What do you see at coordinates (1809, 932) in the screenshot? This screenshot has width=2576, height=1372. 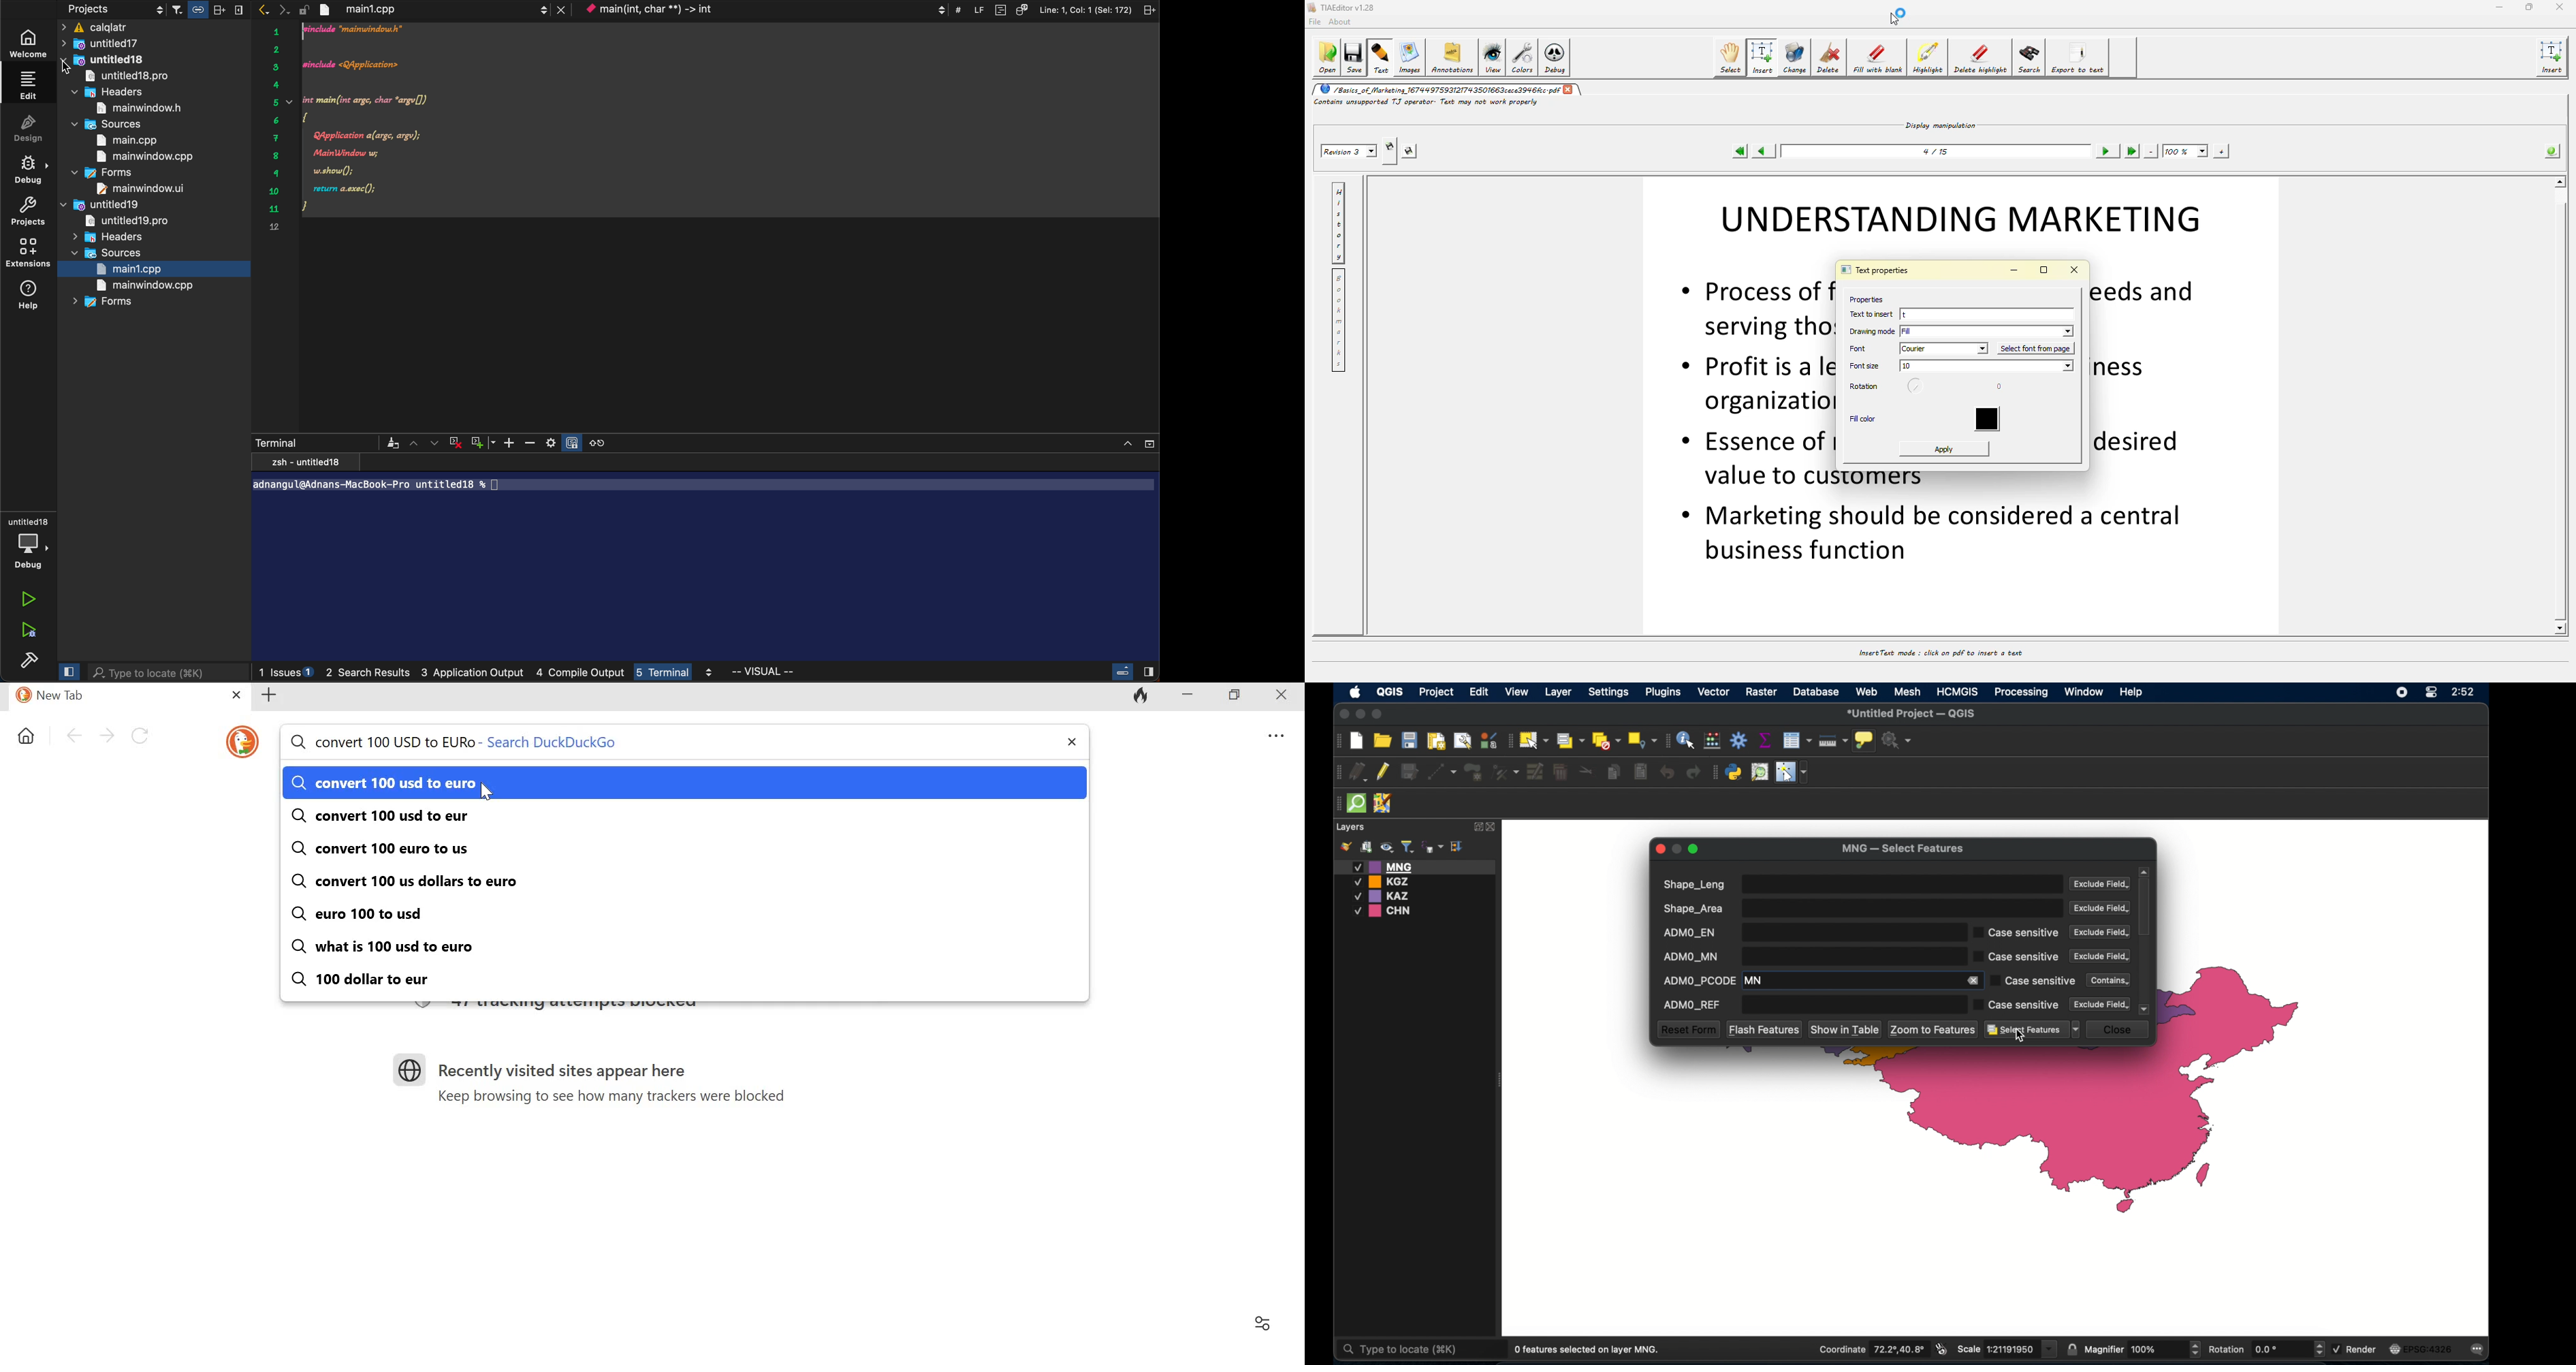 I see `ADMO_EN` at bounding box center [1809, 932].